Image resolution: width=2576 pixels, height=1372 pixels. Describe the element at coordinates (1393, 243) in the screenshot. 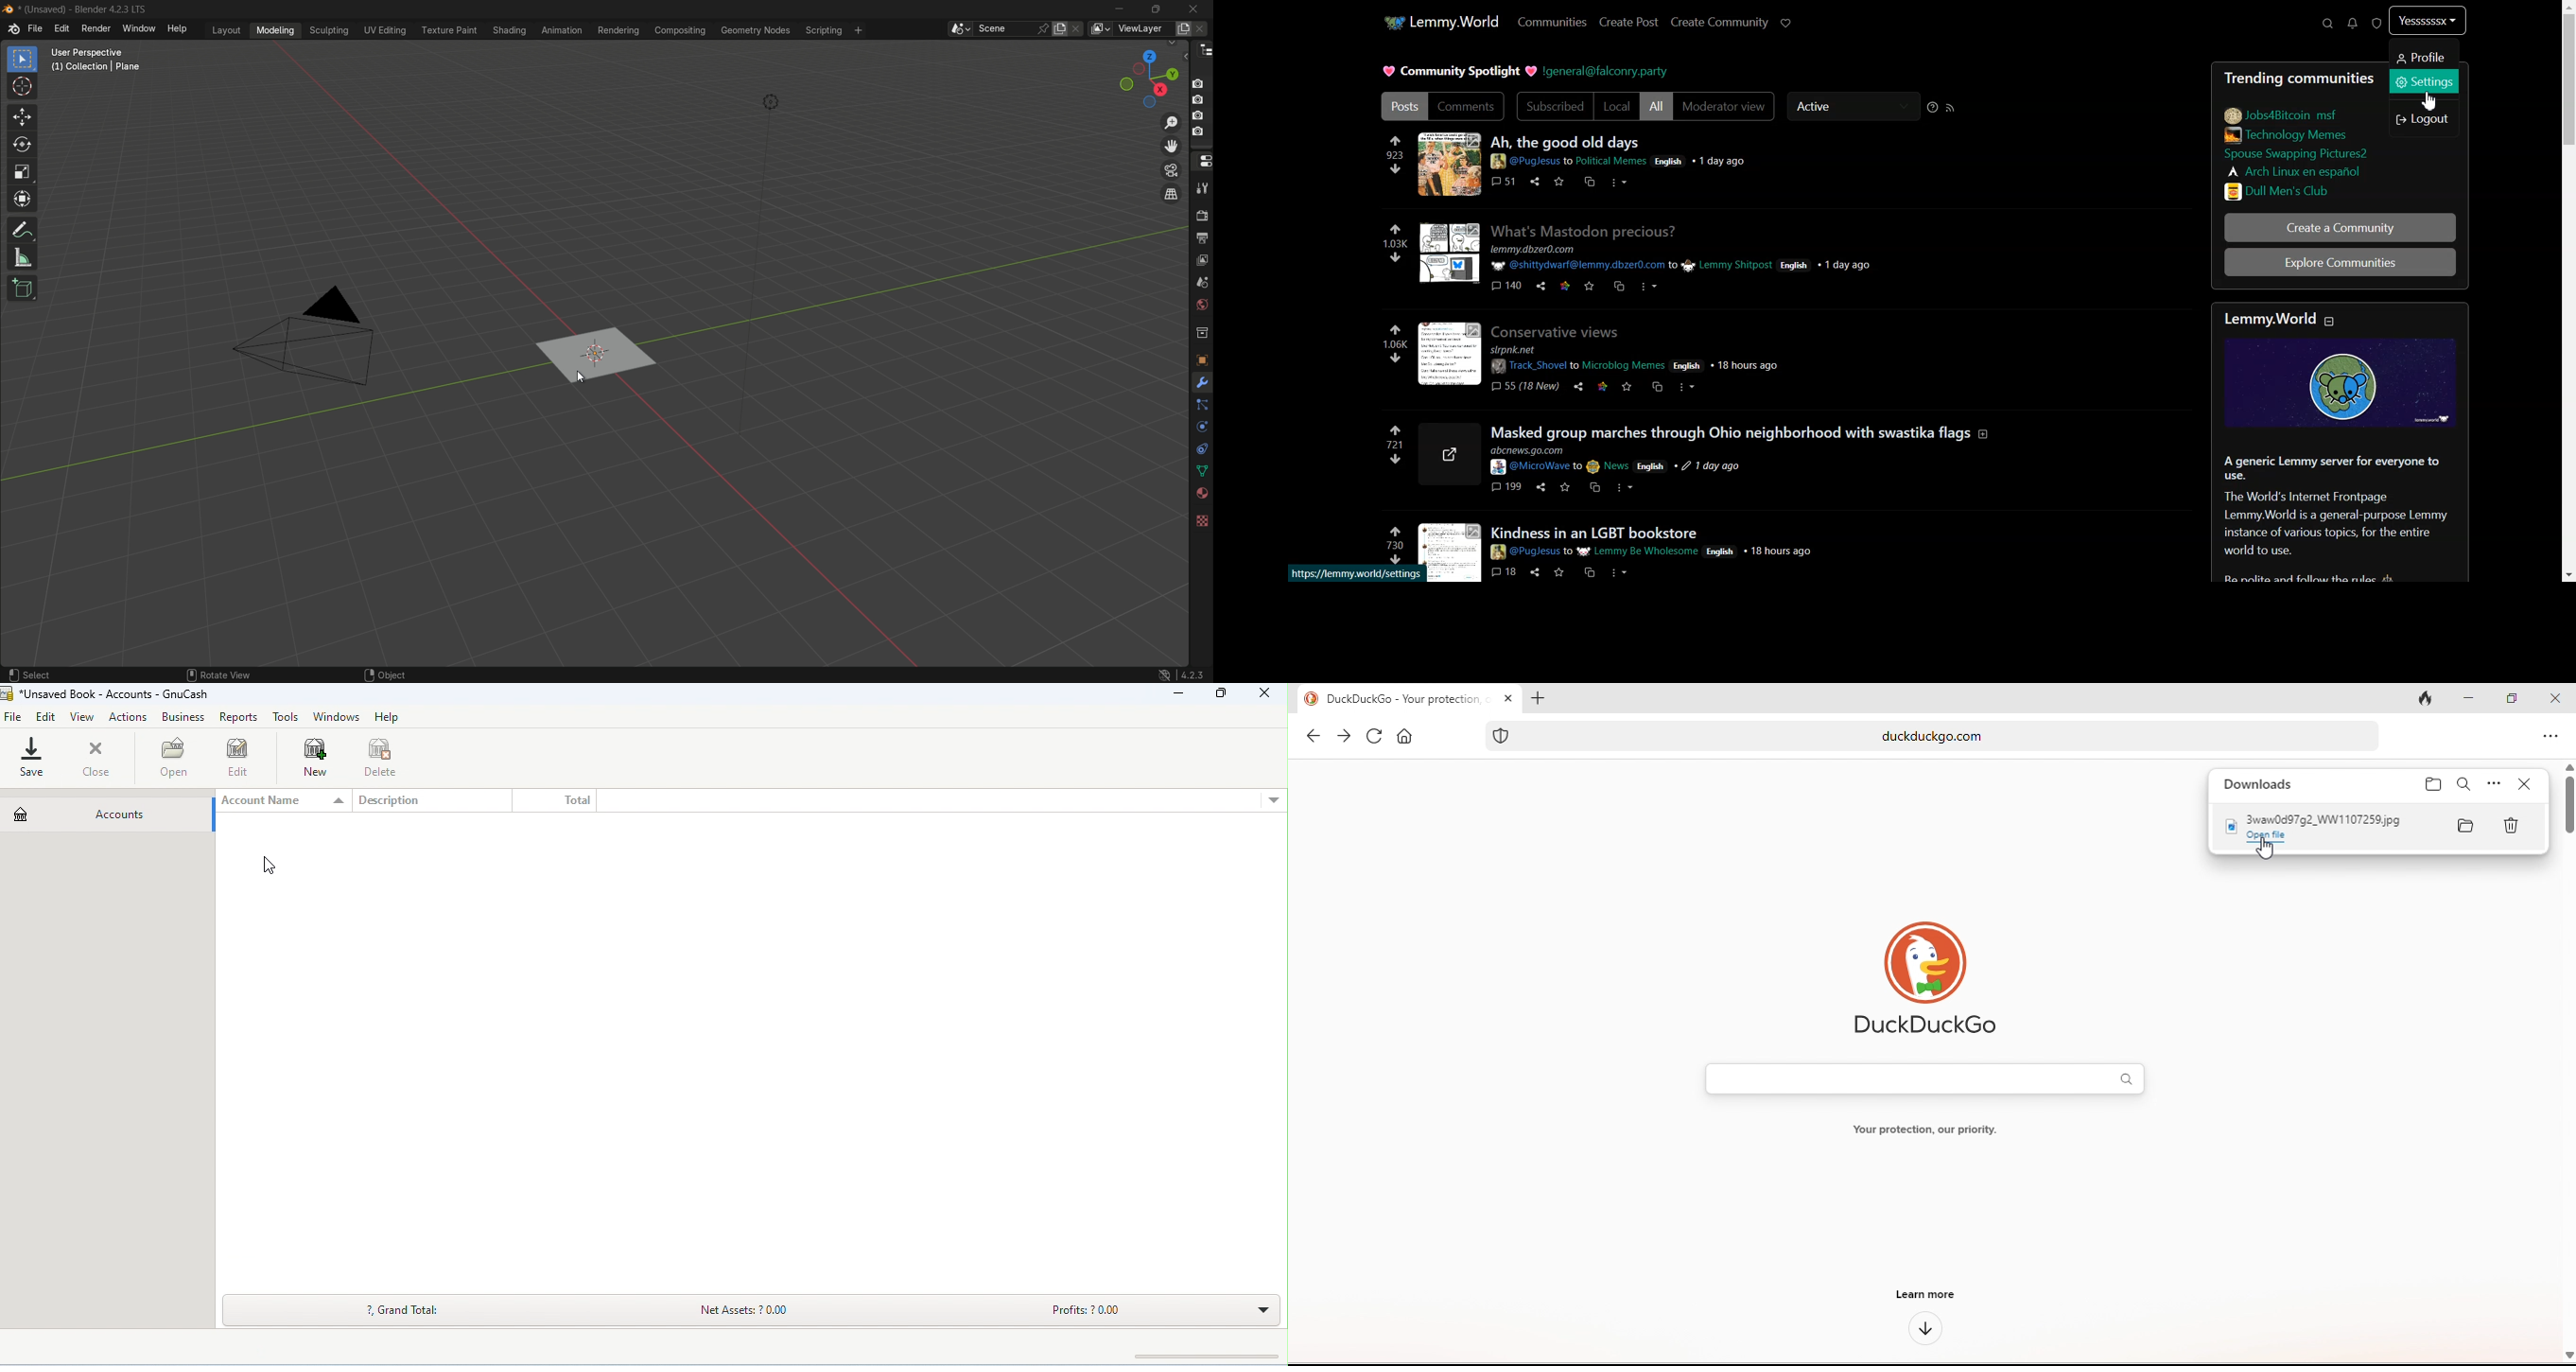

I see `numbers` at that location.